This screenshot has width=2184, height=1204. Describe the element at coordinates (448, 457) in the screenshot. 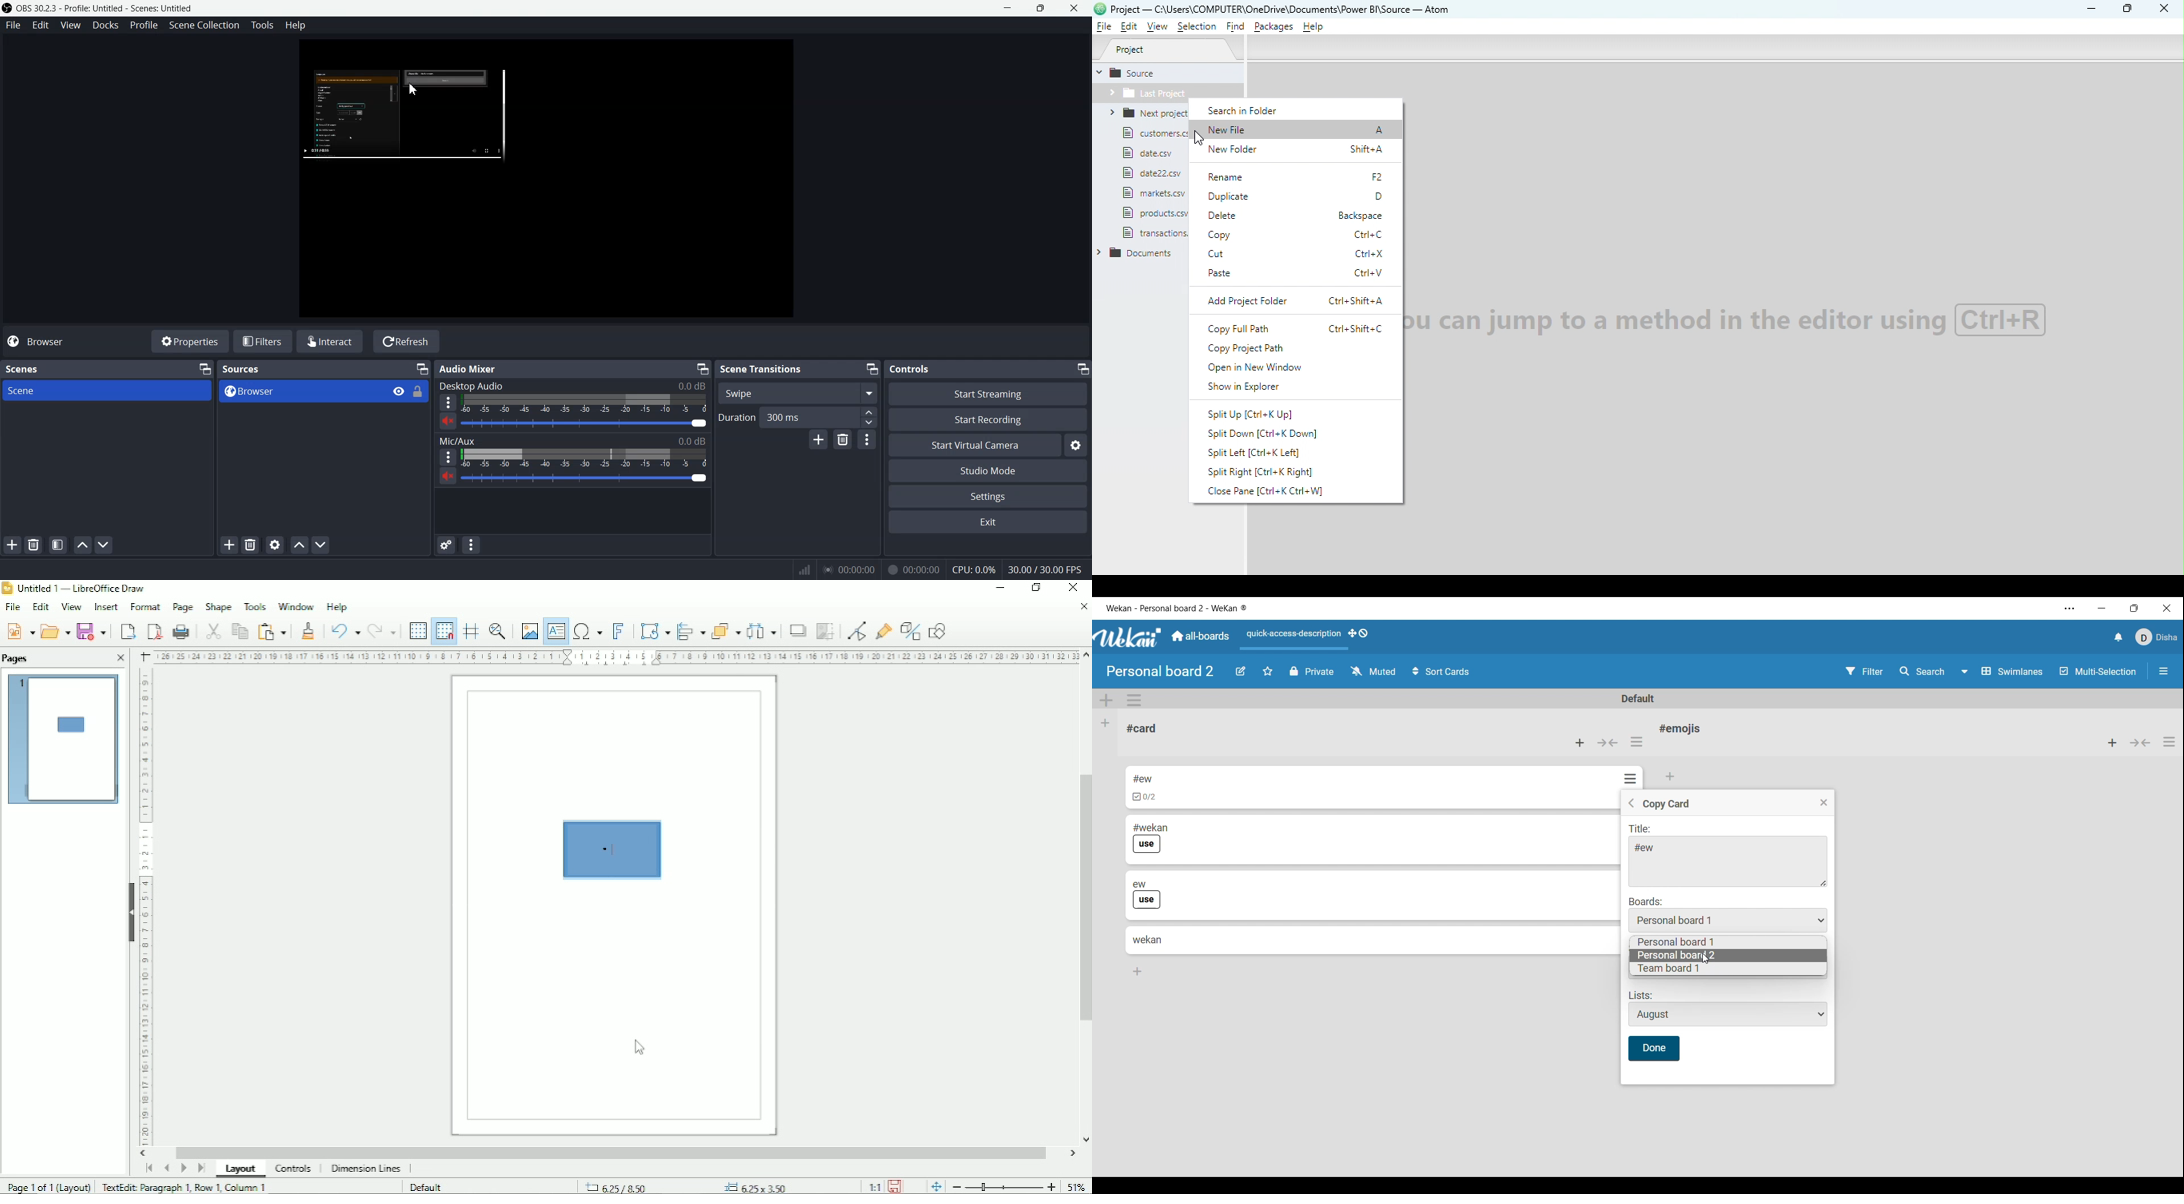

I see `More` at that location.